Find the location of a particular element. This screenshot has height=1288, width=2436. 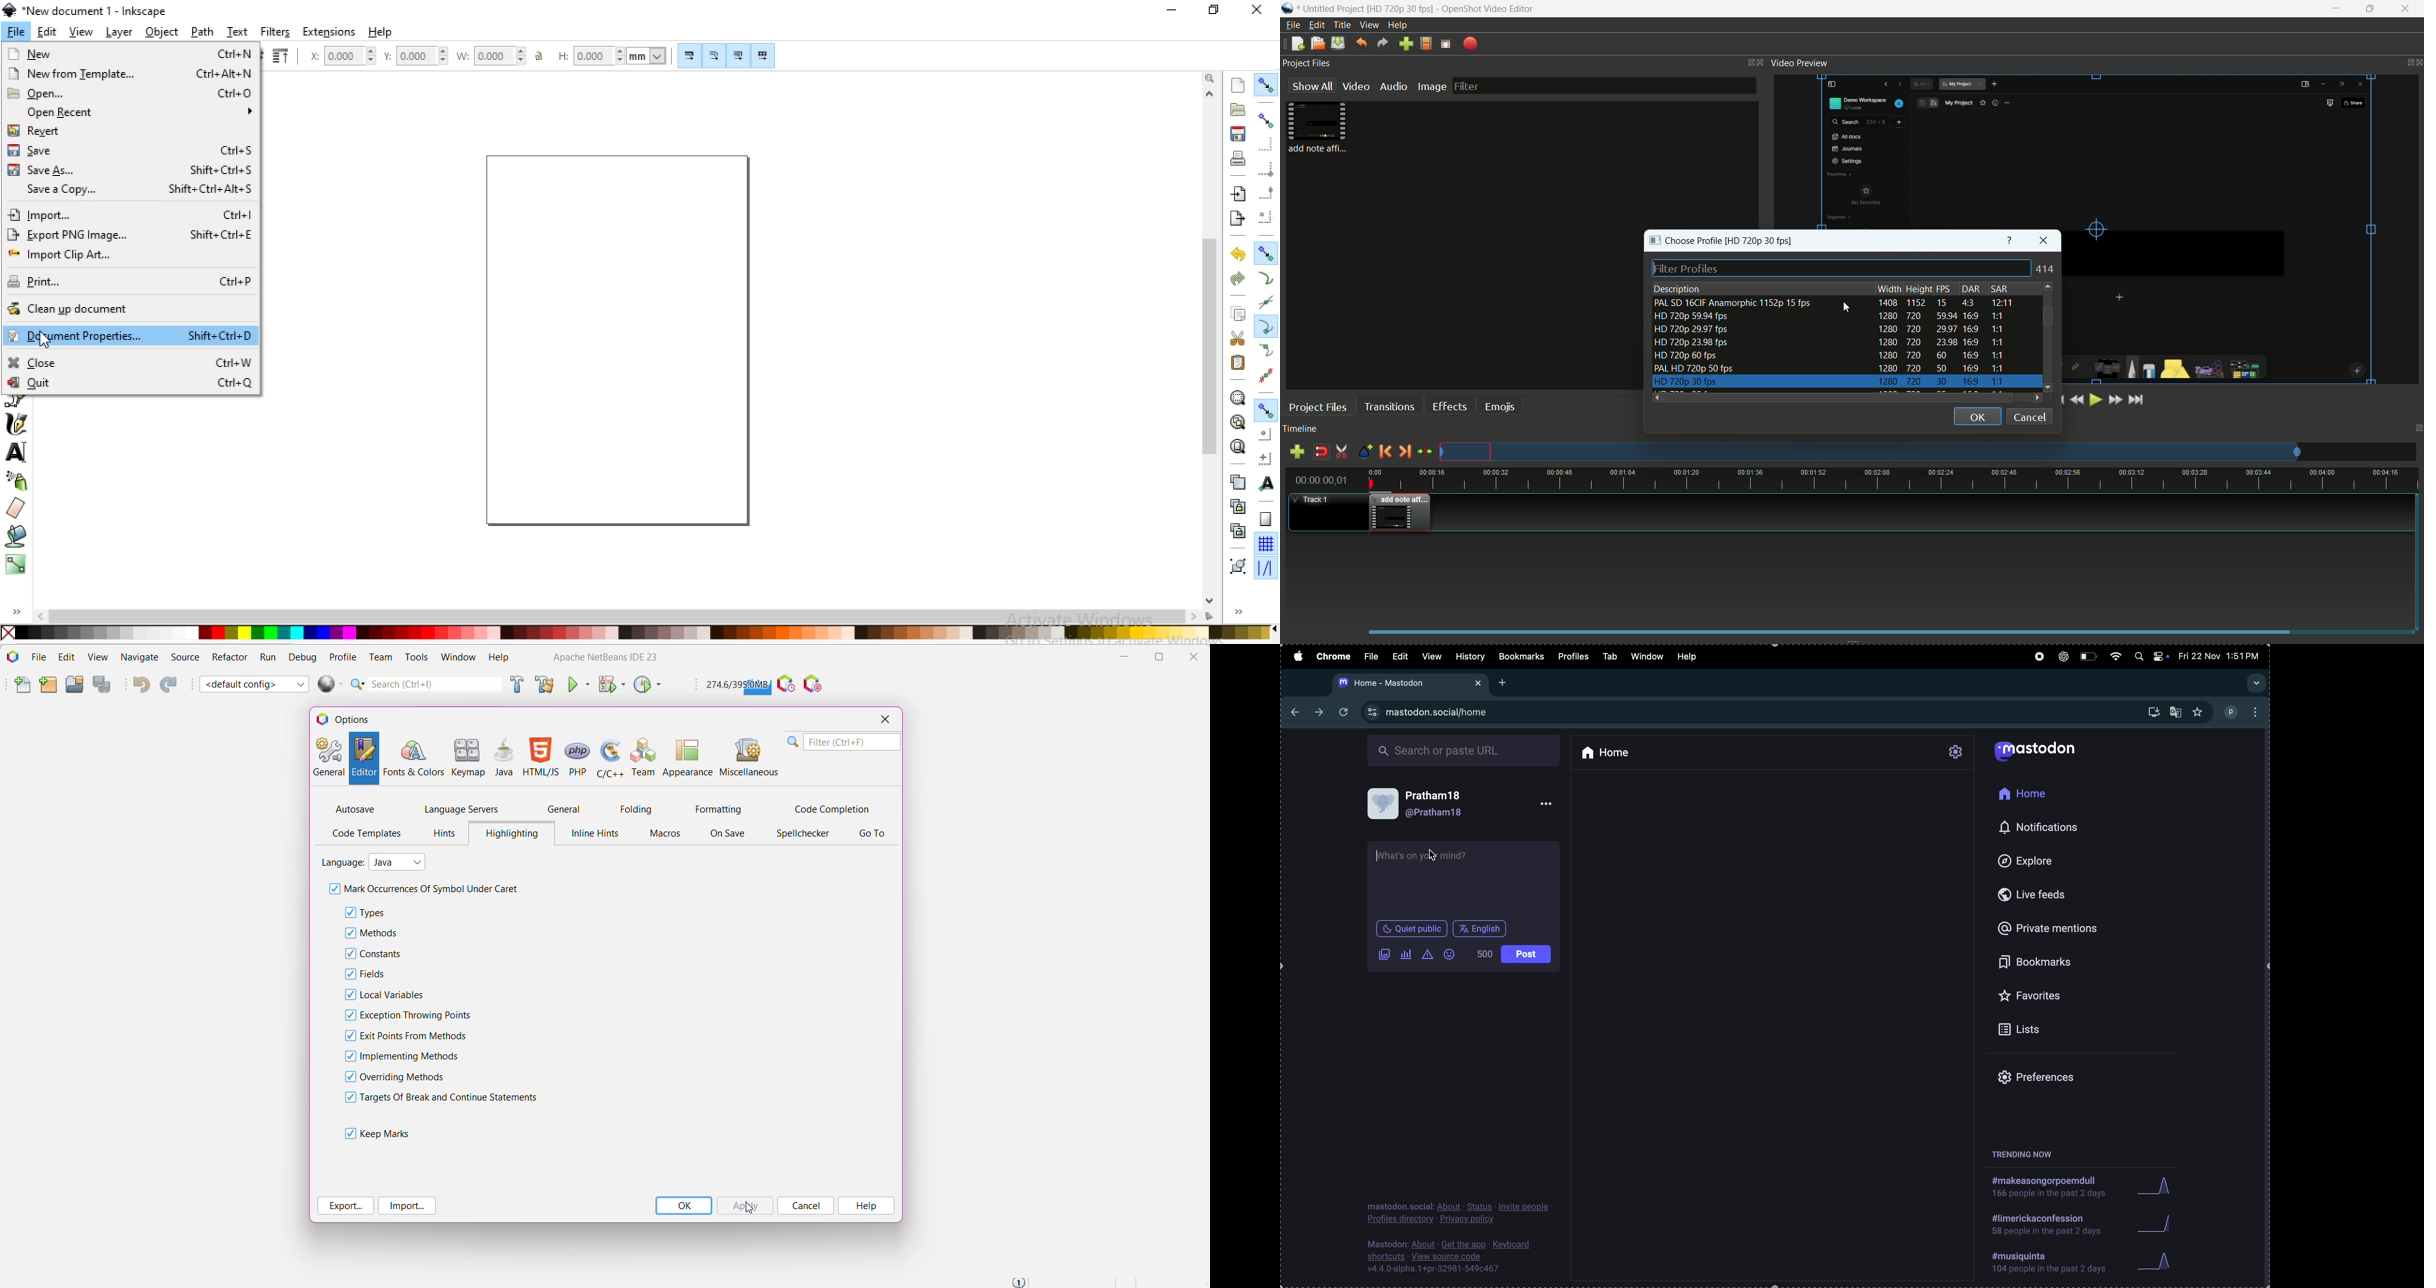

full screen is located at coordinates (1446, 44).